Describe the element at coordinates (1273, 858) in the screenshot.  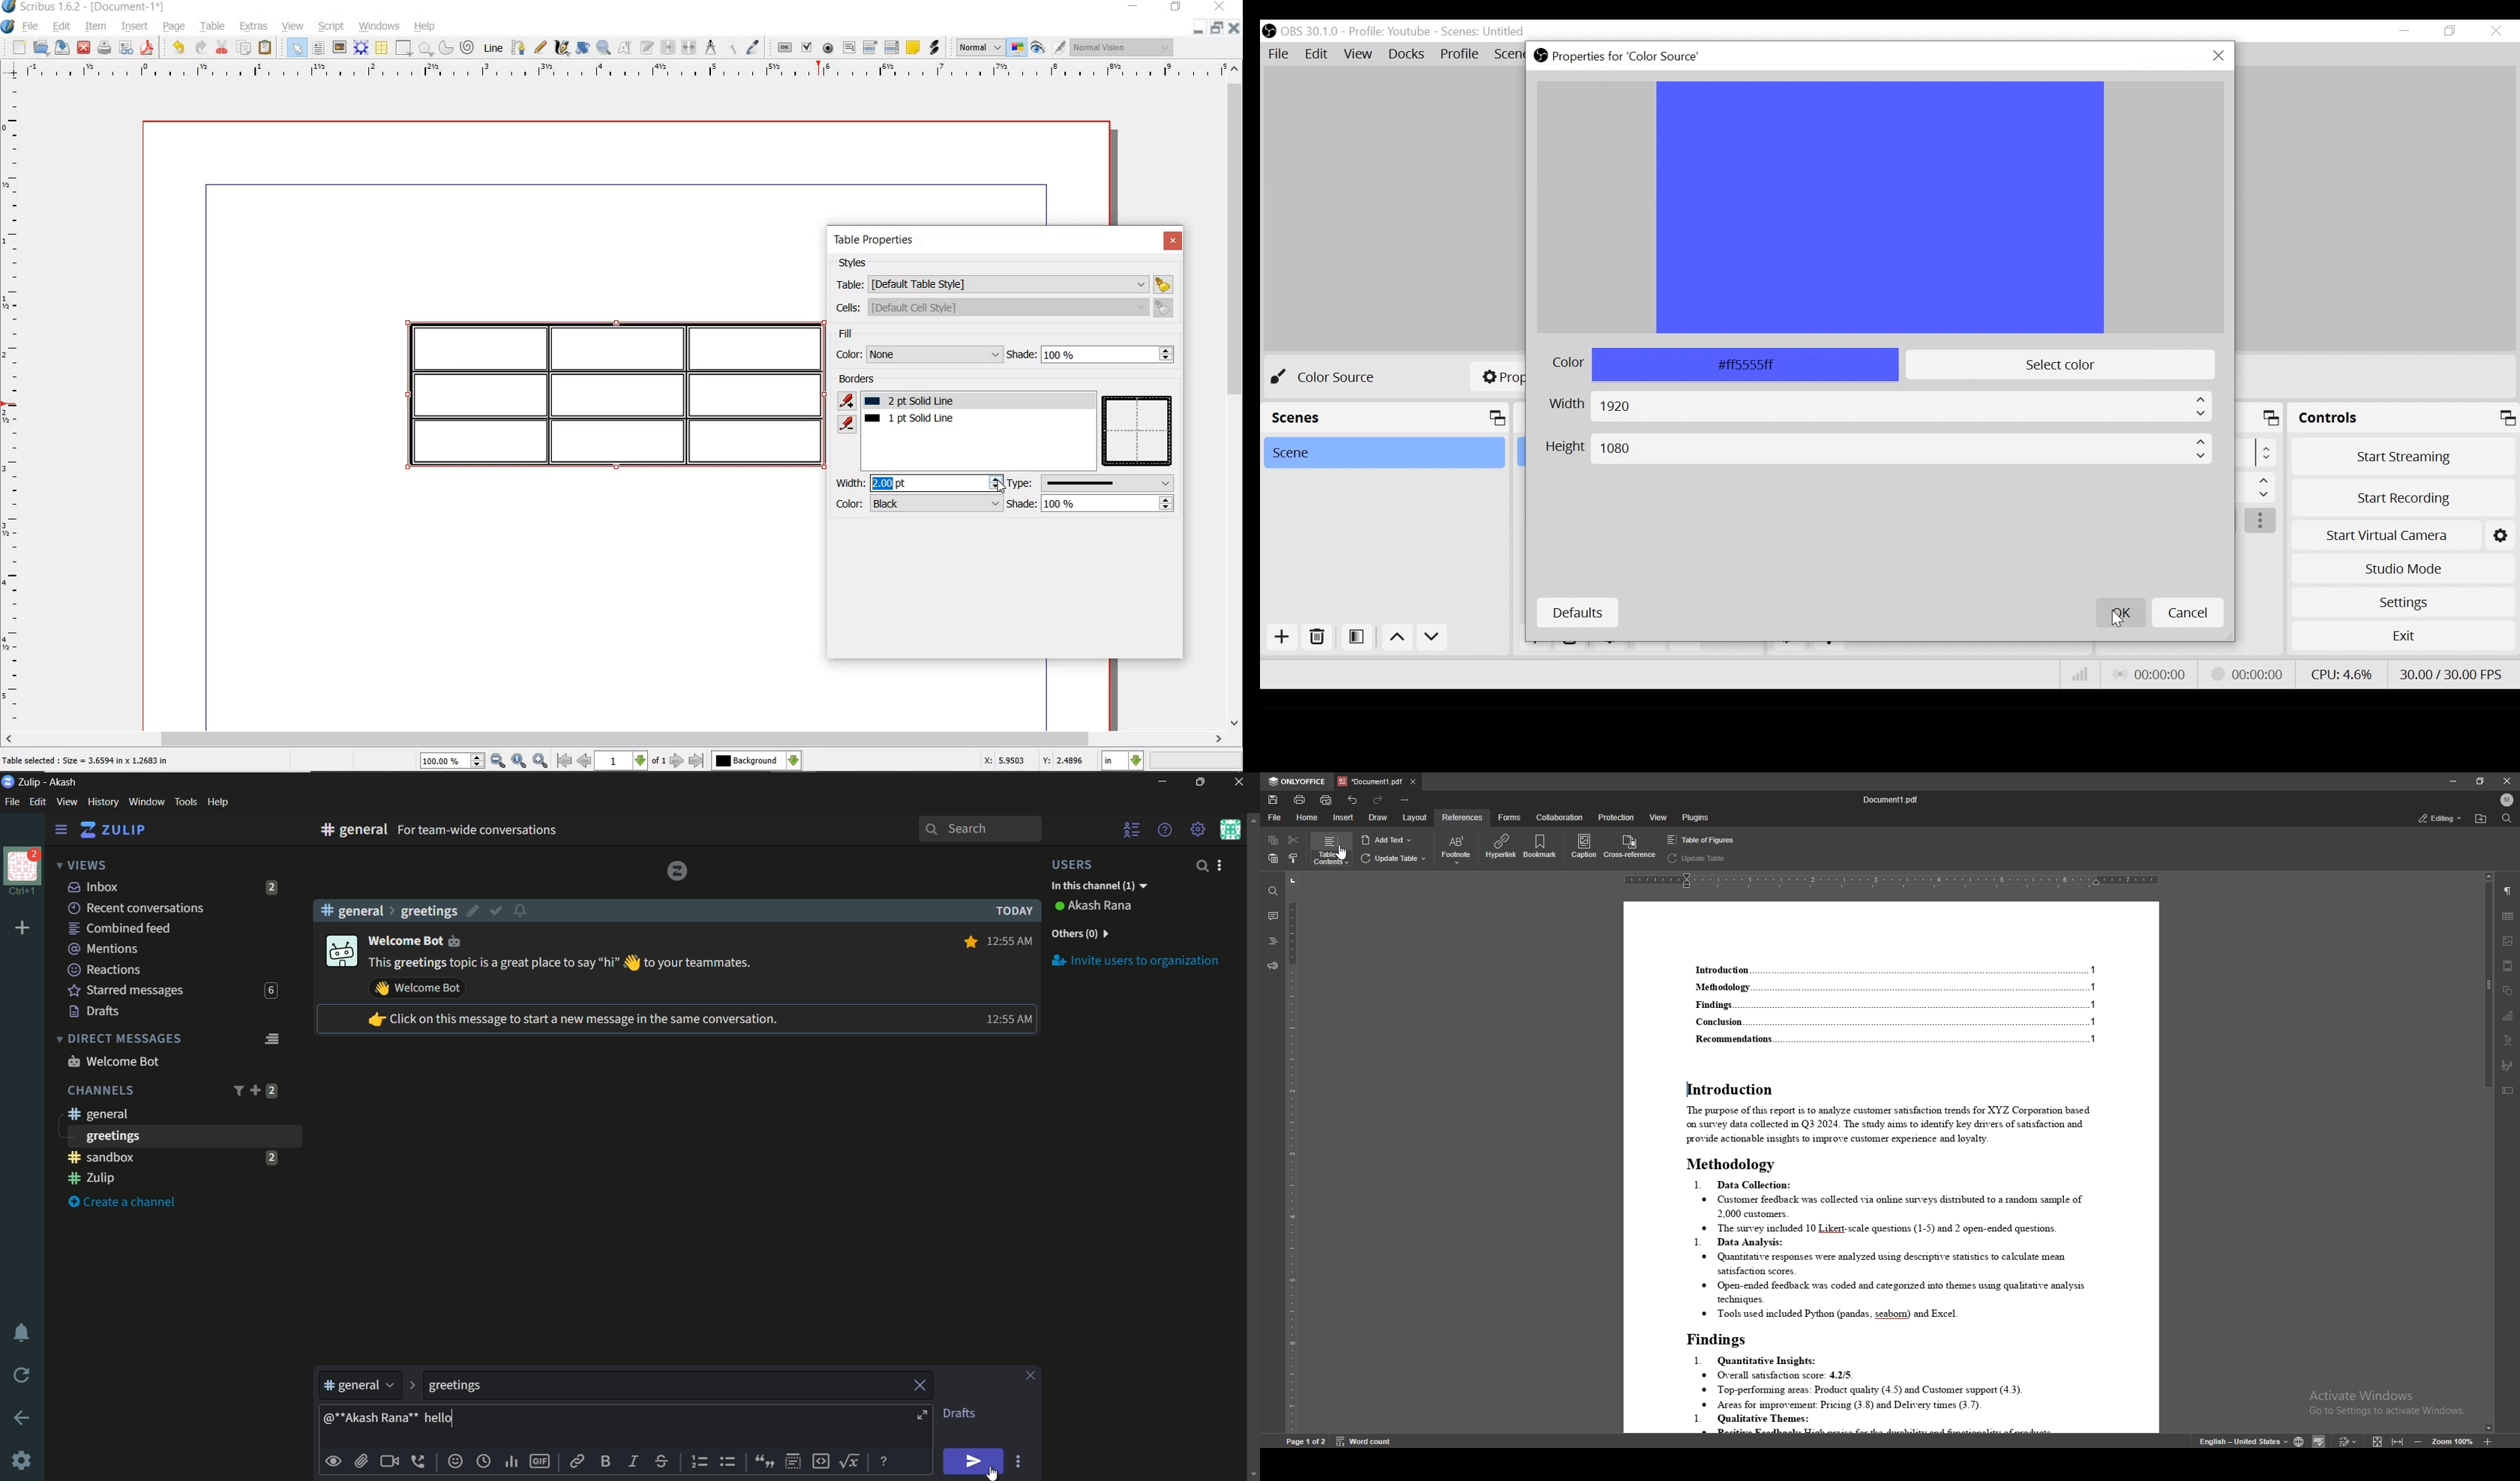
I see `paste` at that location.